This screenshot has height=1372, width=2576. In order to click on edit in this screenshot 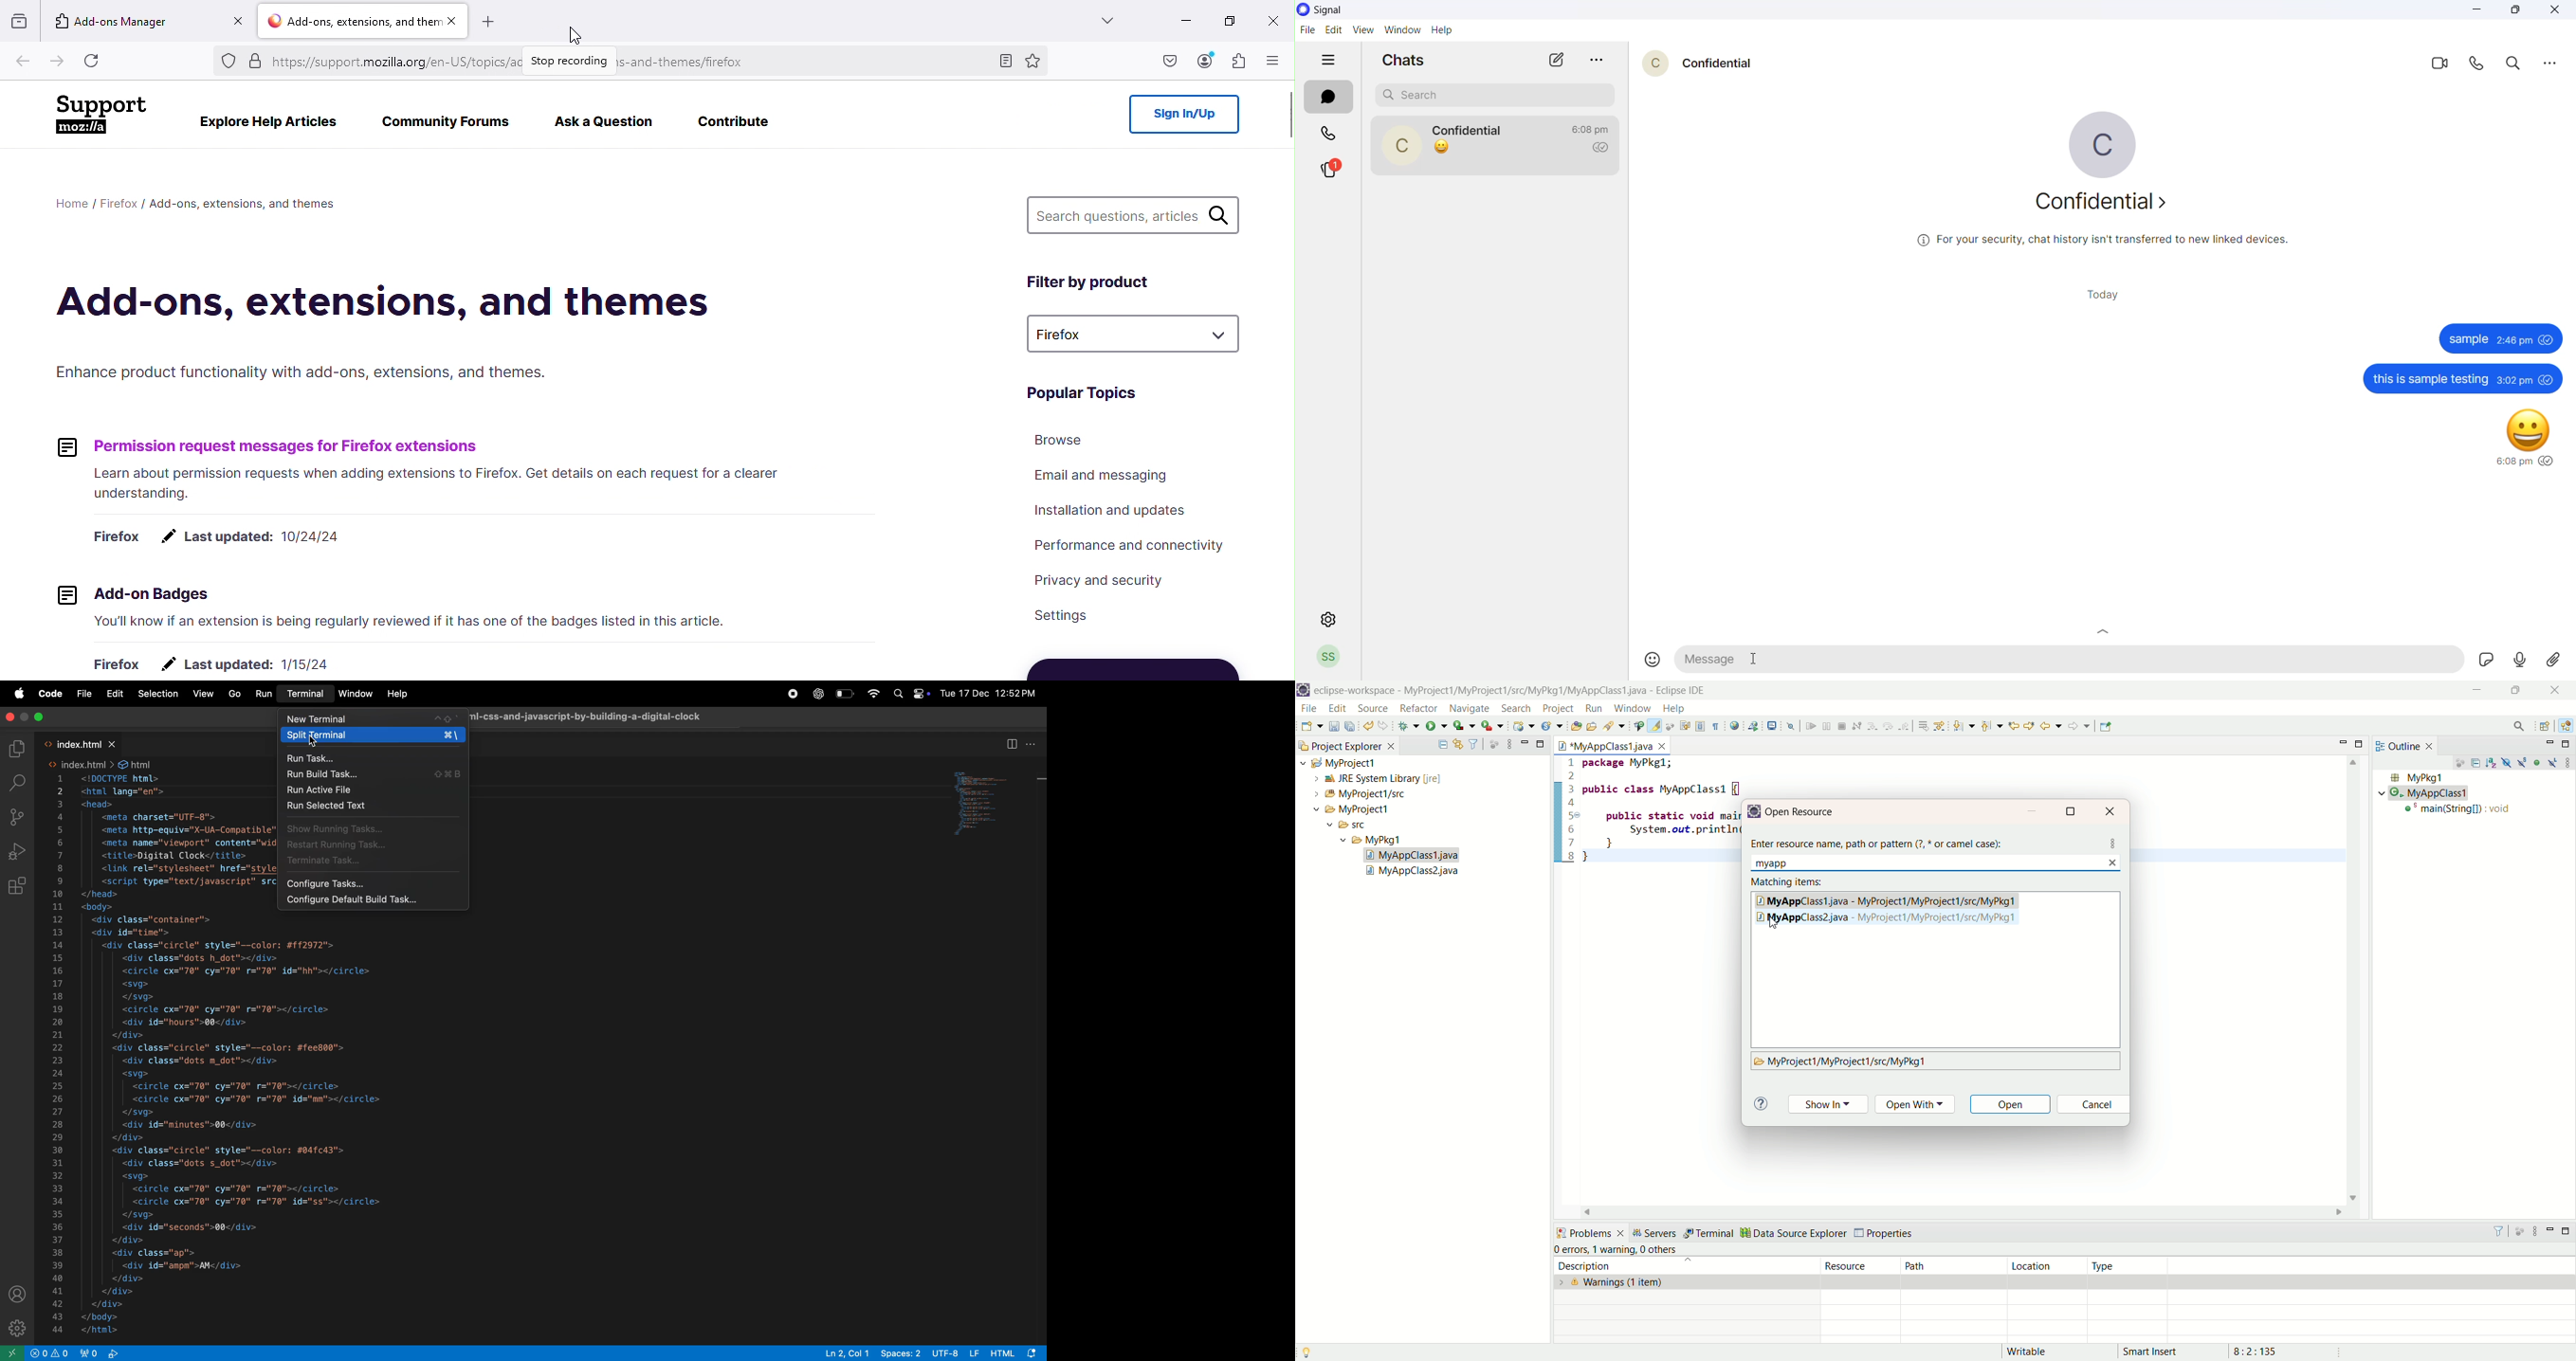, I will do `click(1334, 30)`.